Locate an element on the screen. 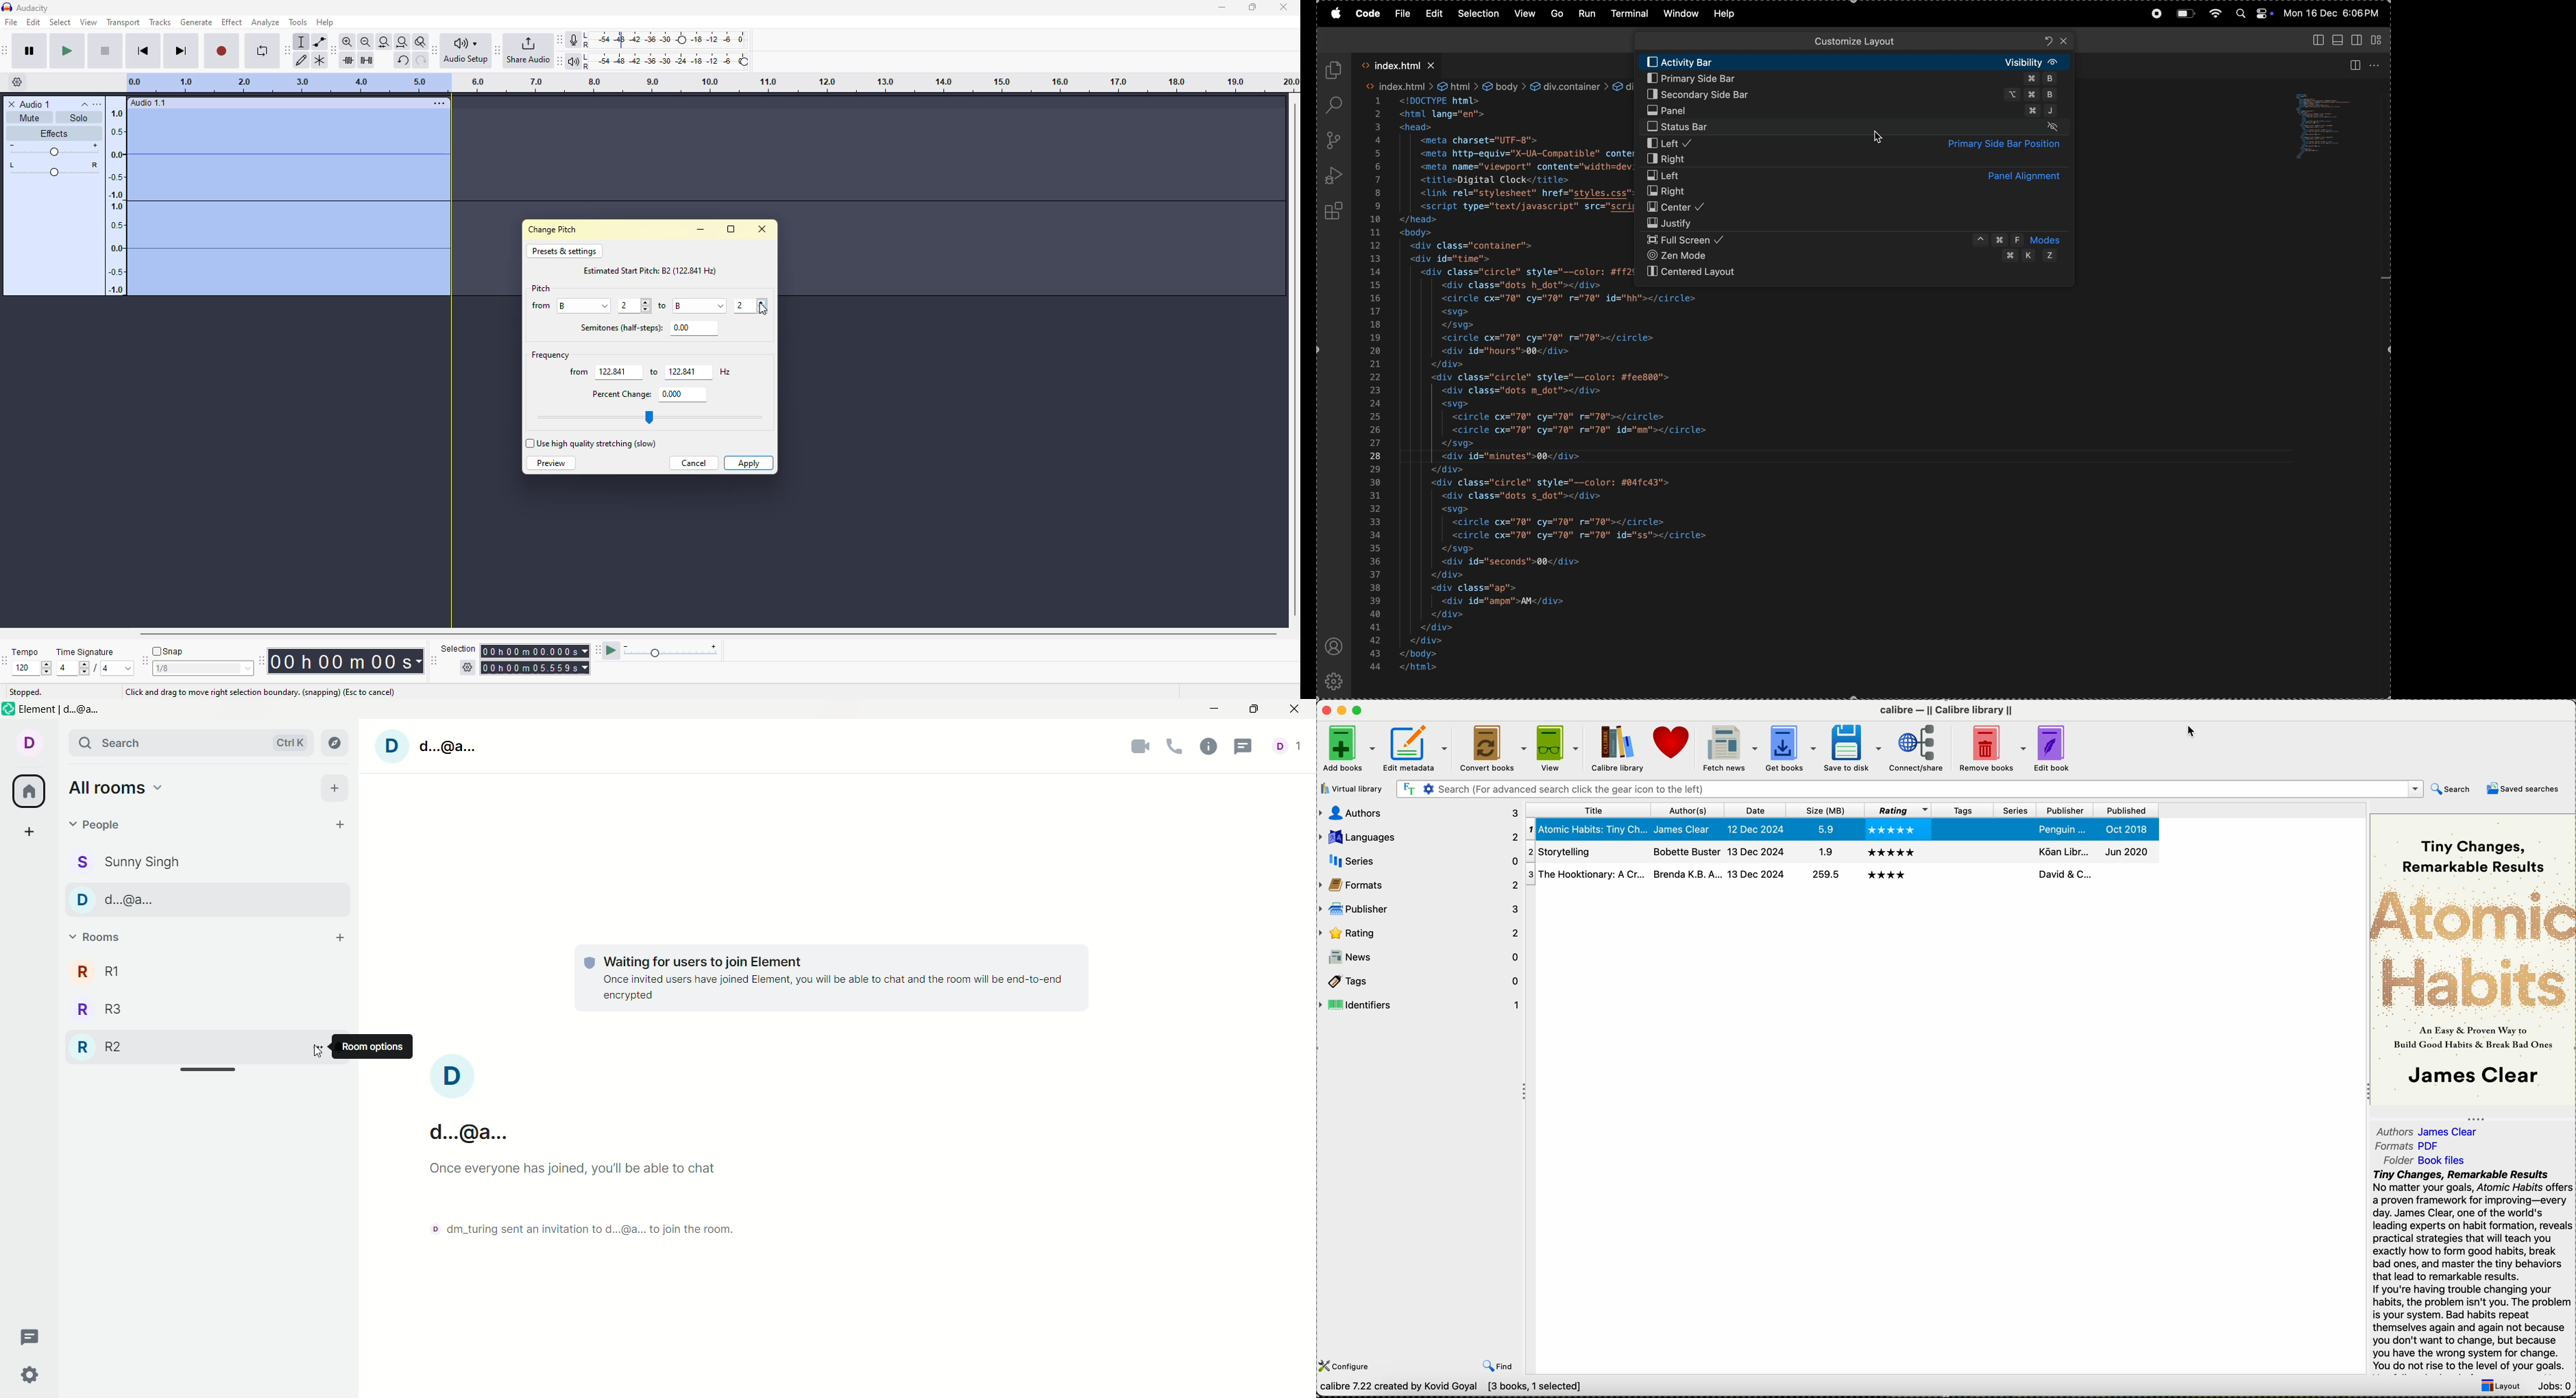 The height and width of the screenshot is (1400, 2576). 2 is located at coordinates (741, 305).